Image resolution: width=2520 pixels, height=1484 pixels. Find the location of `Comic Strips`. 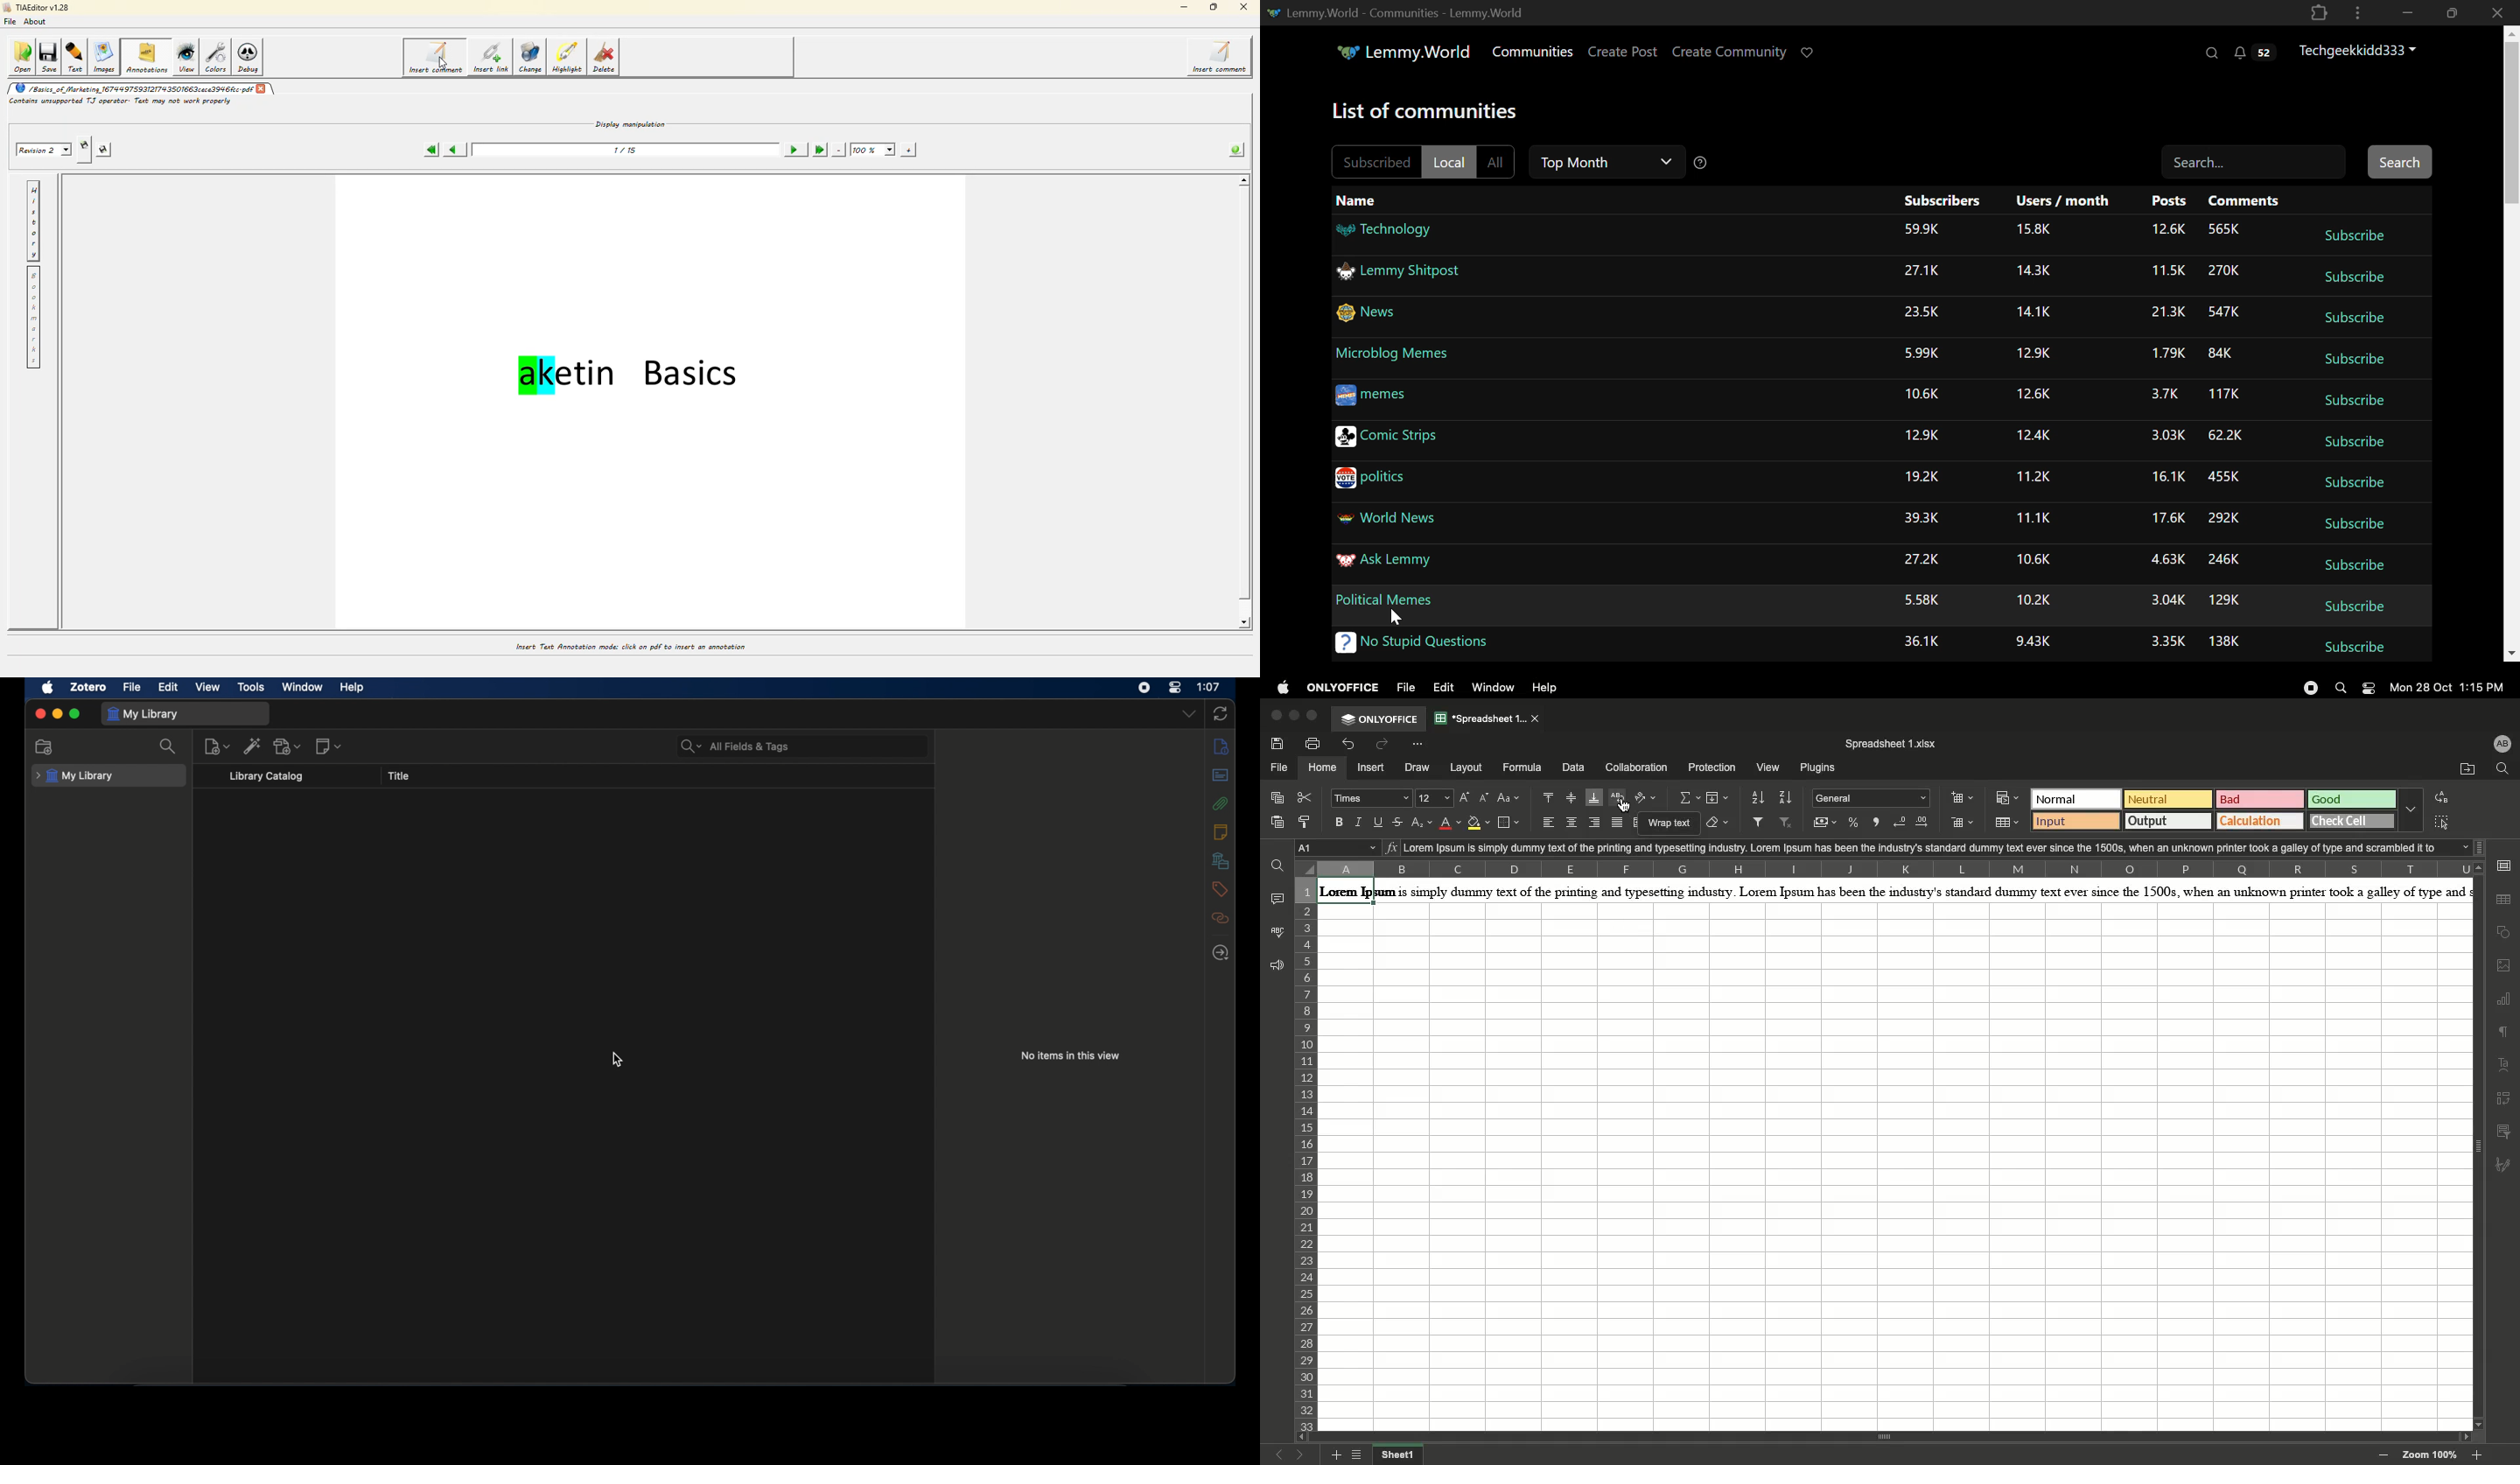

Comic Strips is located at coordinates (1387, 437).